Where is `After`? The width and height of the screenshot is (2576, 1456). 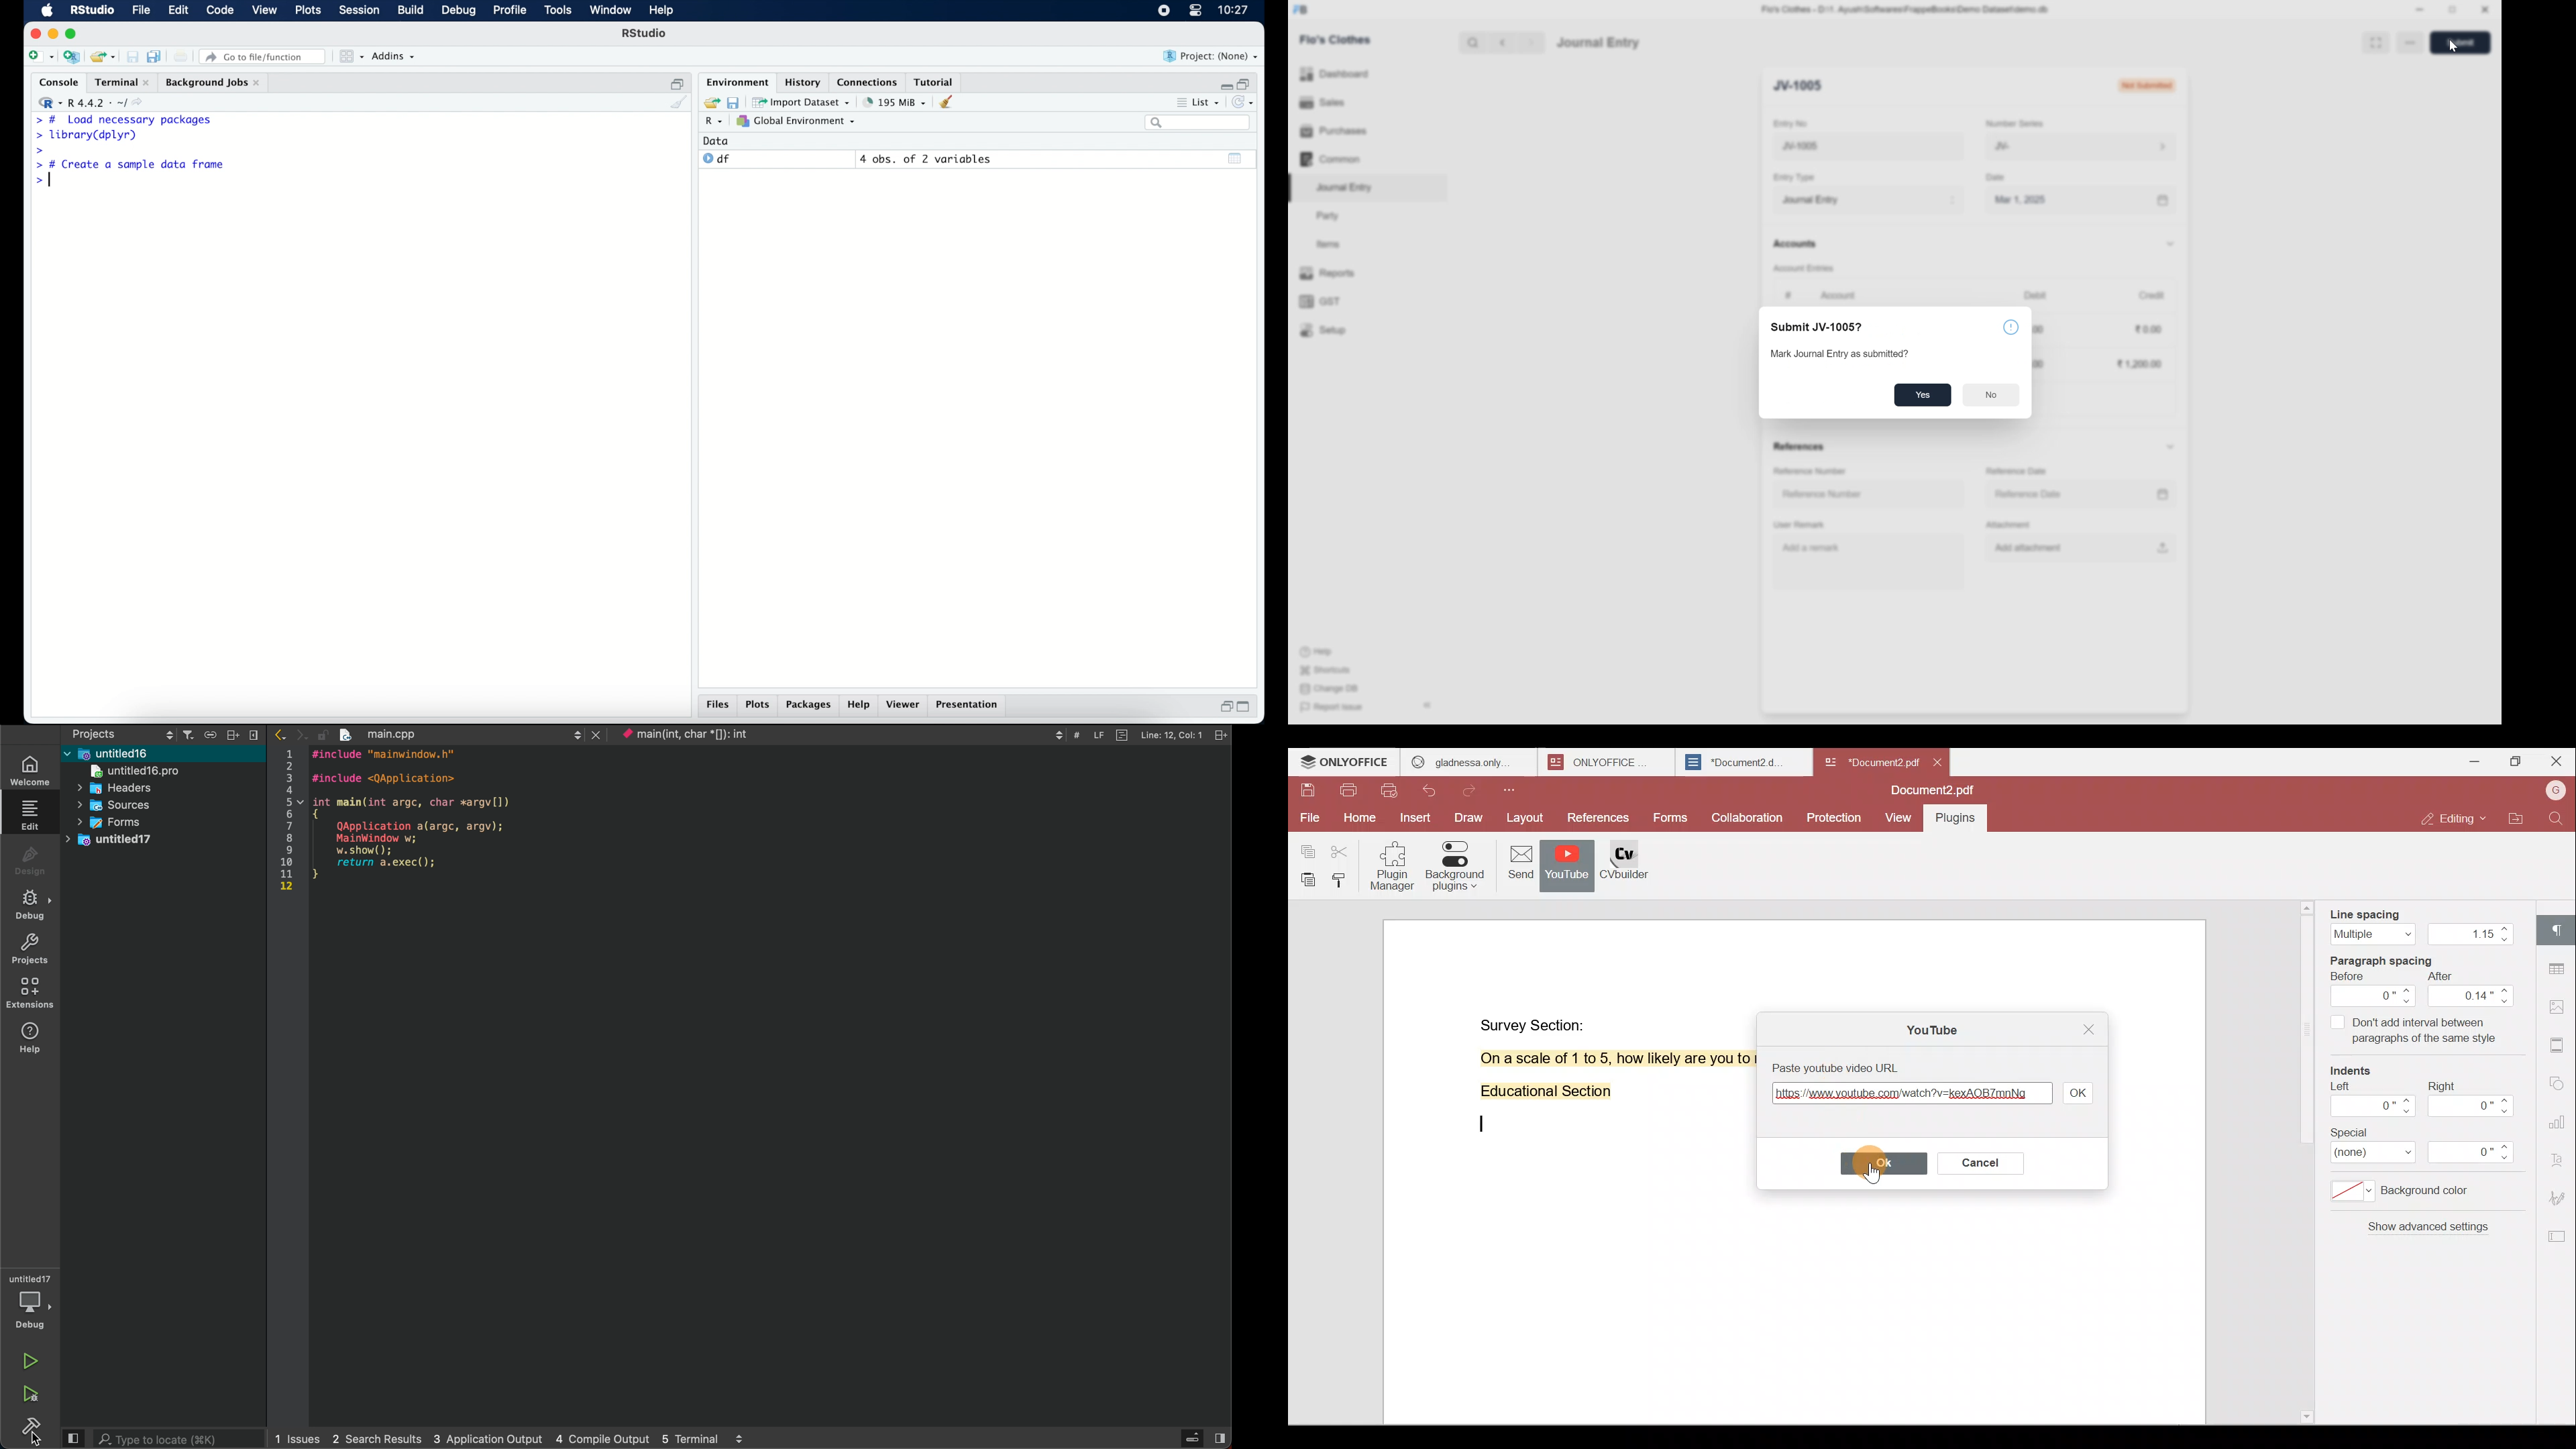
After is located at coordinates (2472, 989).